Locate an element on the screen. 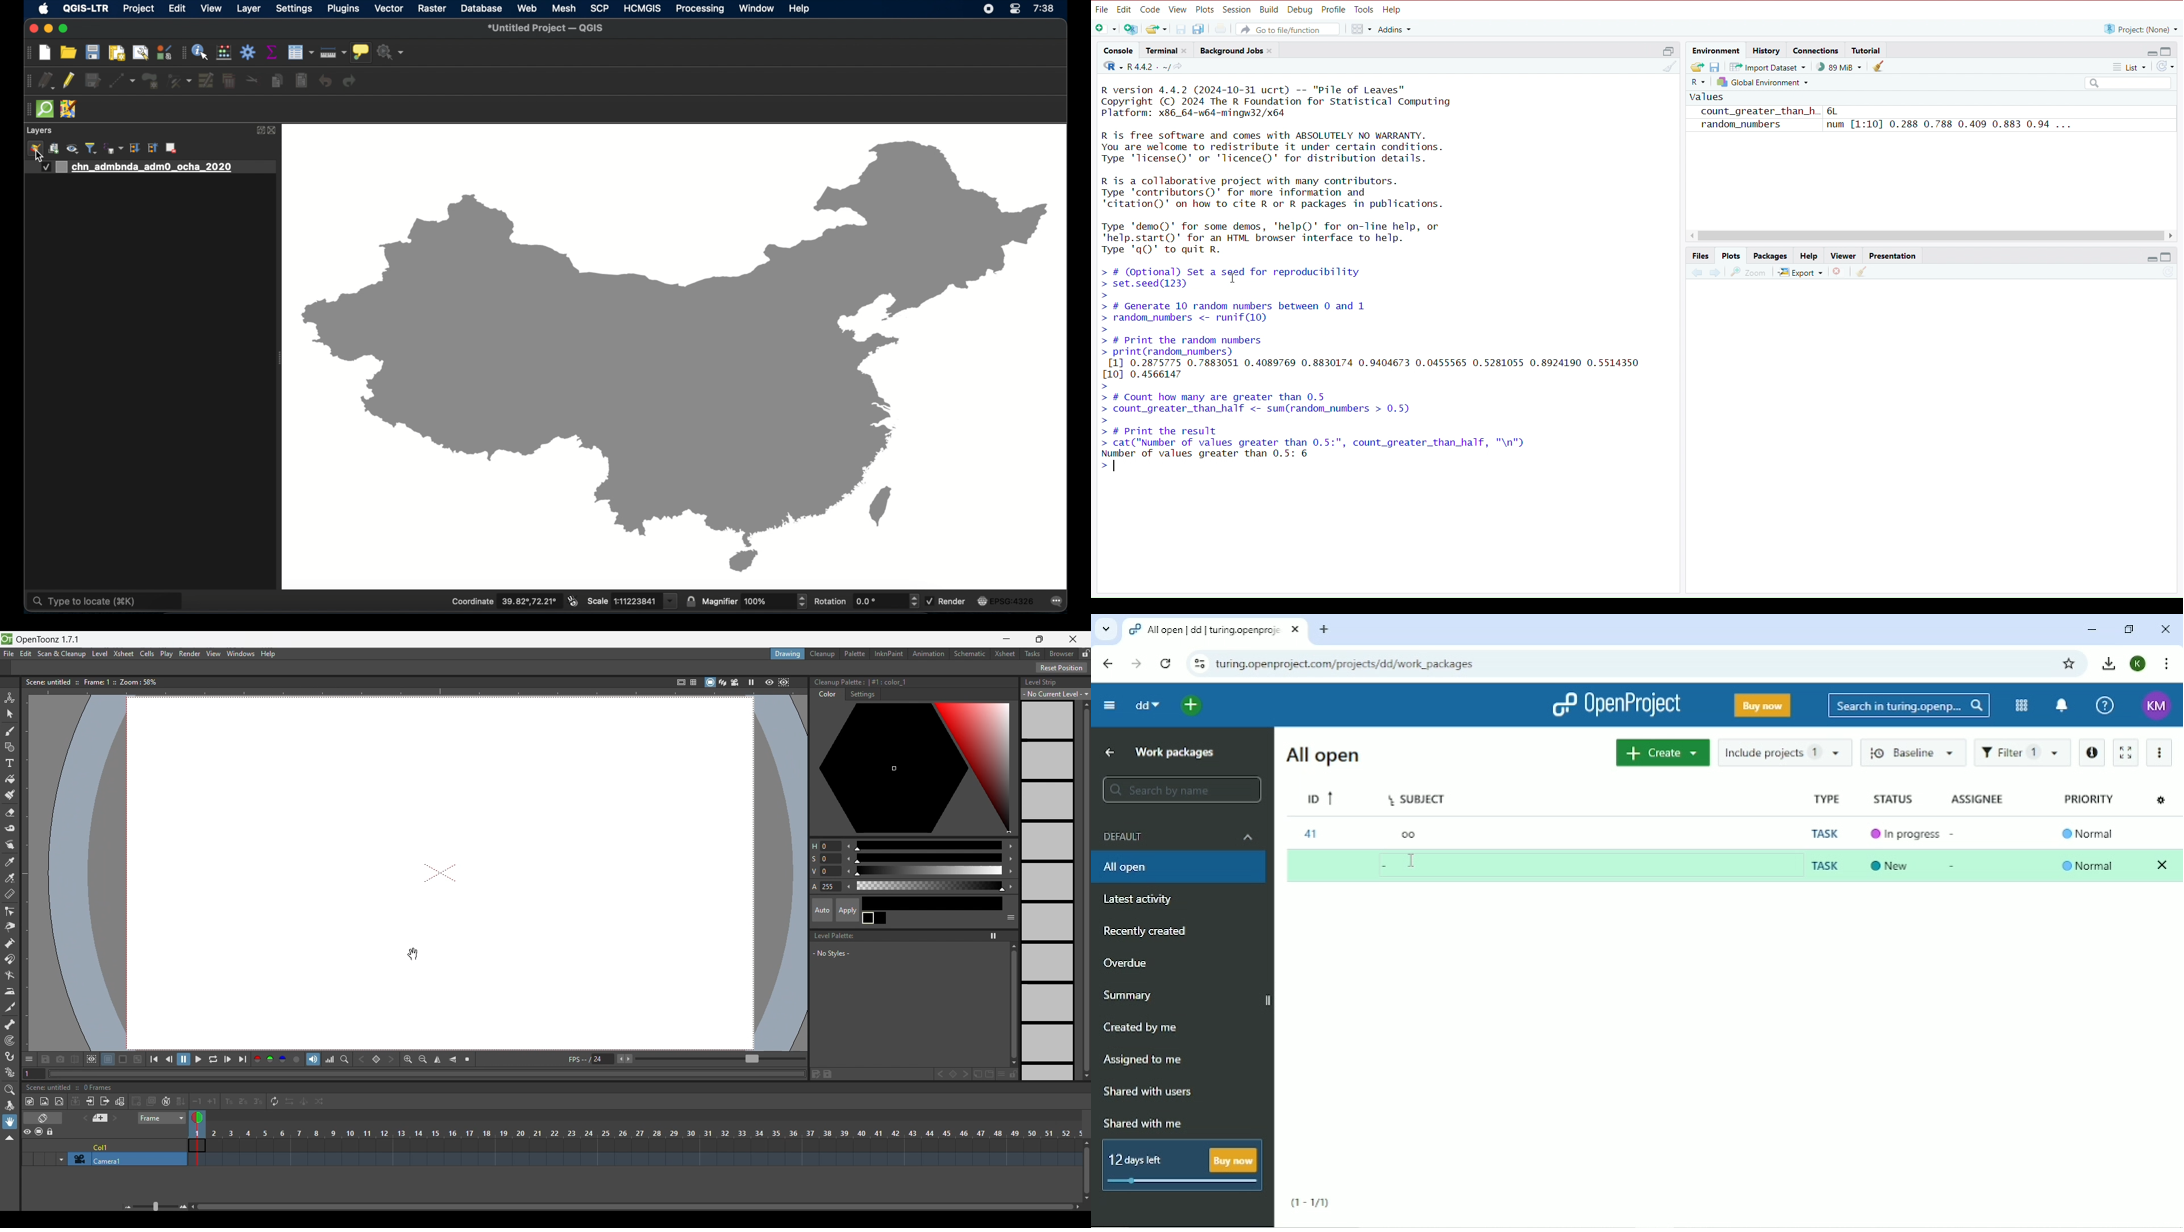 The width and height of the screenshot is (2184, 1232). Help is located at coordinates (1392, 9).